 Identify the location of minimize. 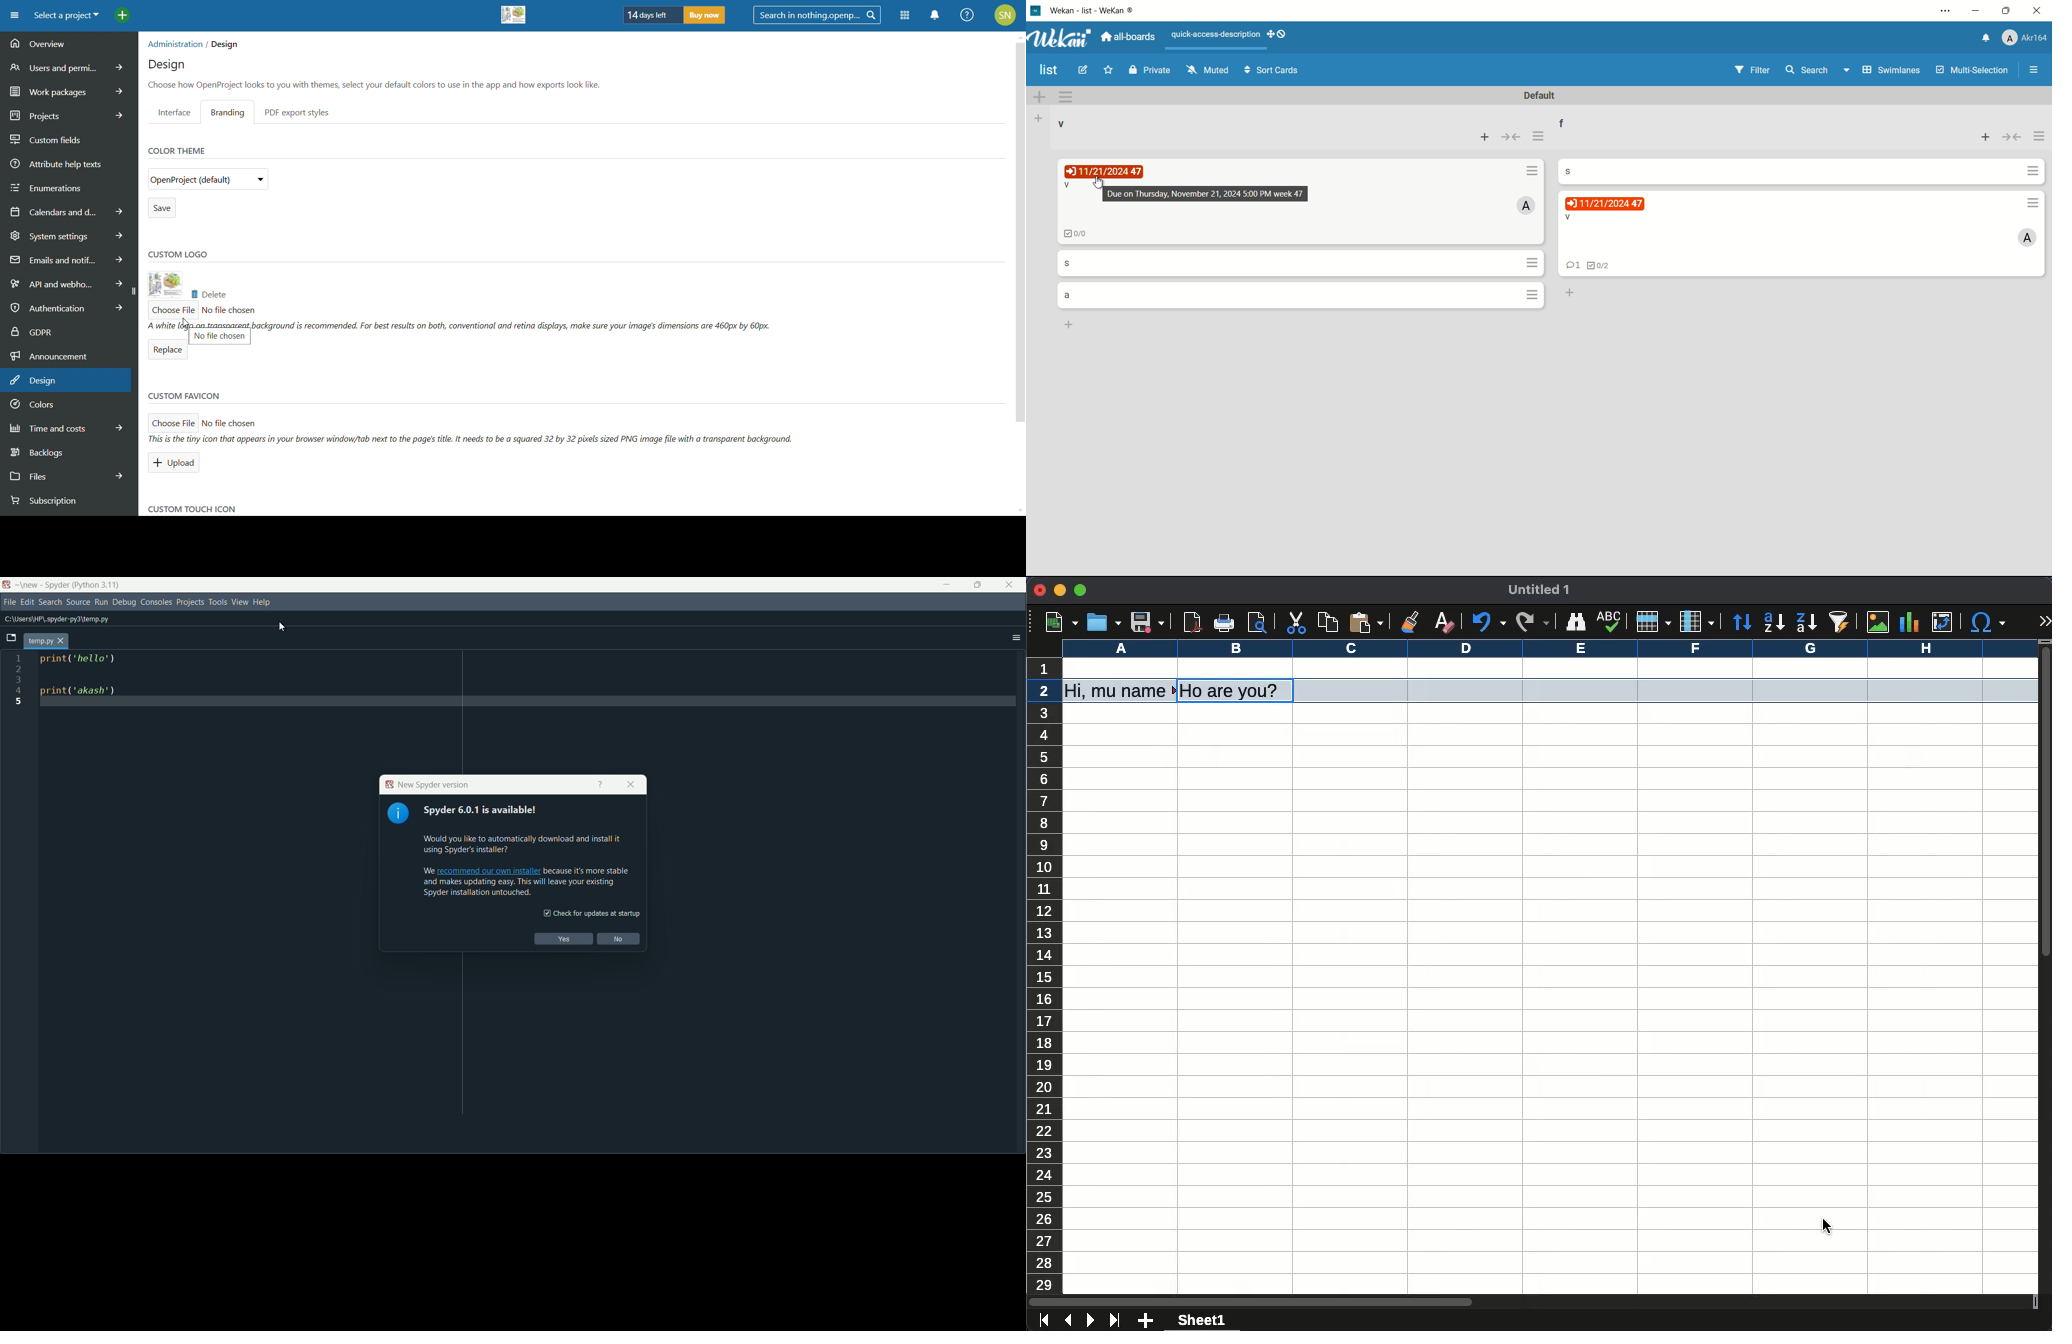
(946, 584).